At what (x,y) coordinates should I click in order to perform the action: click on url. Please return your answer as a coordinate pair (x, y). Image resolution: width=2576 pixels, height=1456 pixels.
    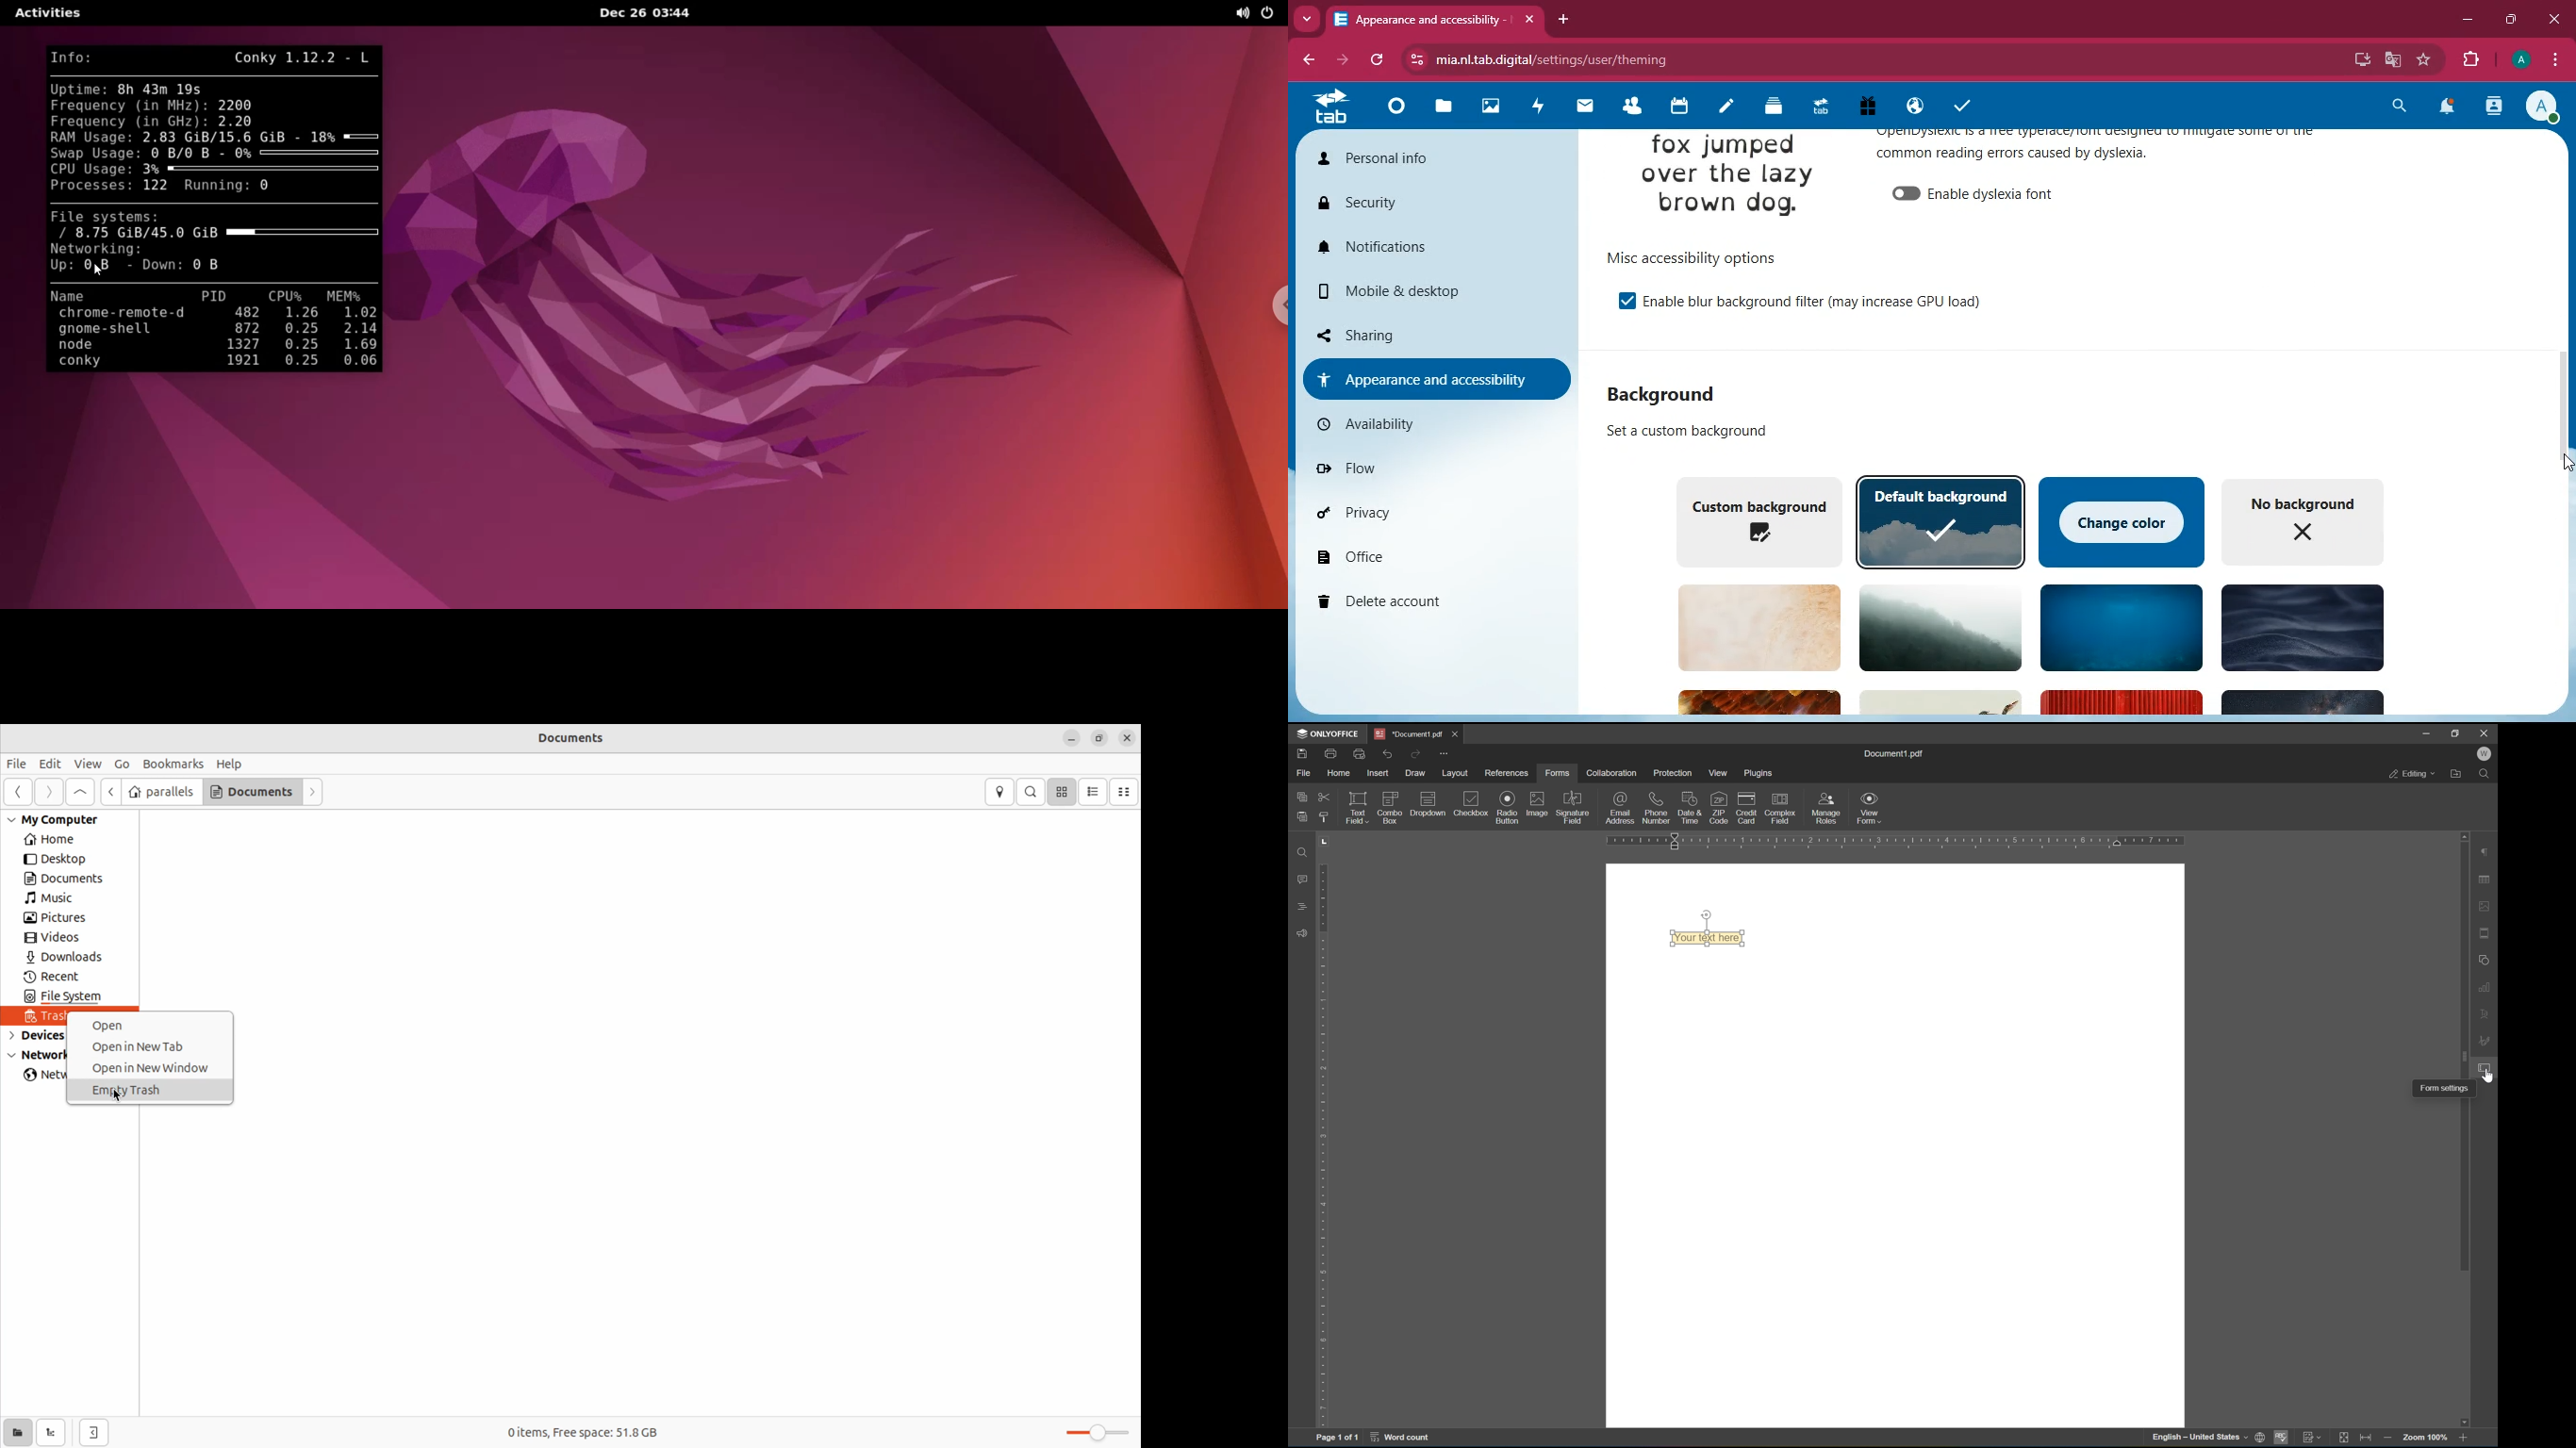
    Looking at the image, I should click on (1630, 58).